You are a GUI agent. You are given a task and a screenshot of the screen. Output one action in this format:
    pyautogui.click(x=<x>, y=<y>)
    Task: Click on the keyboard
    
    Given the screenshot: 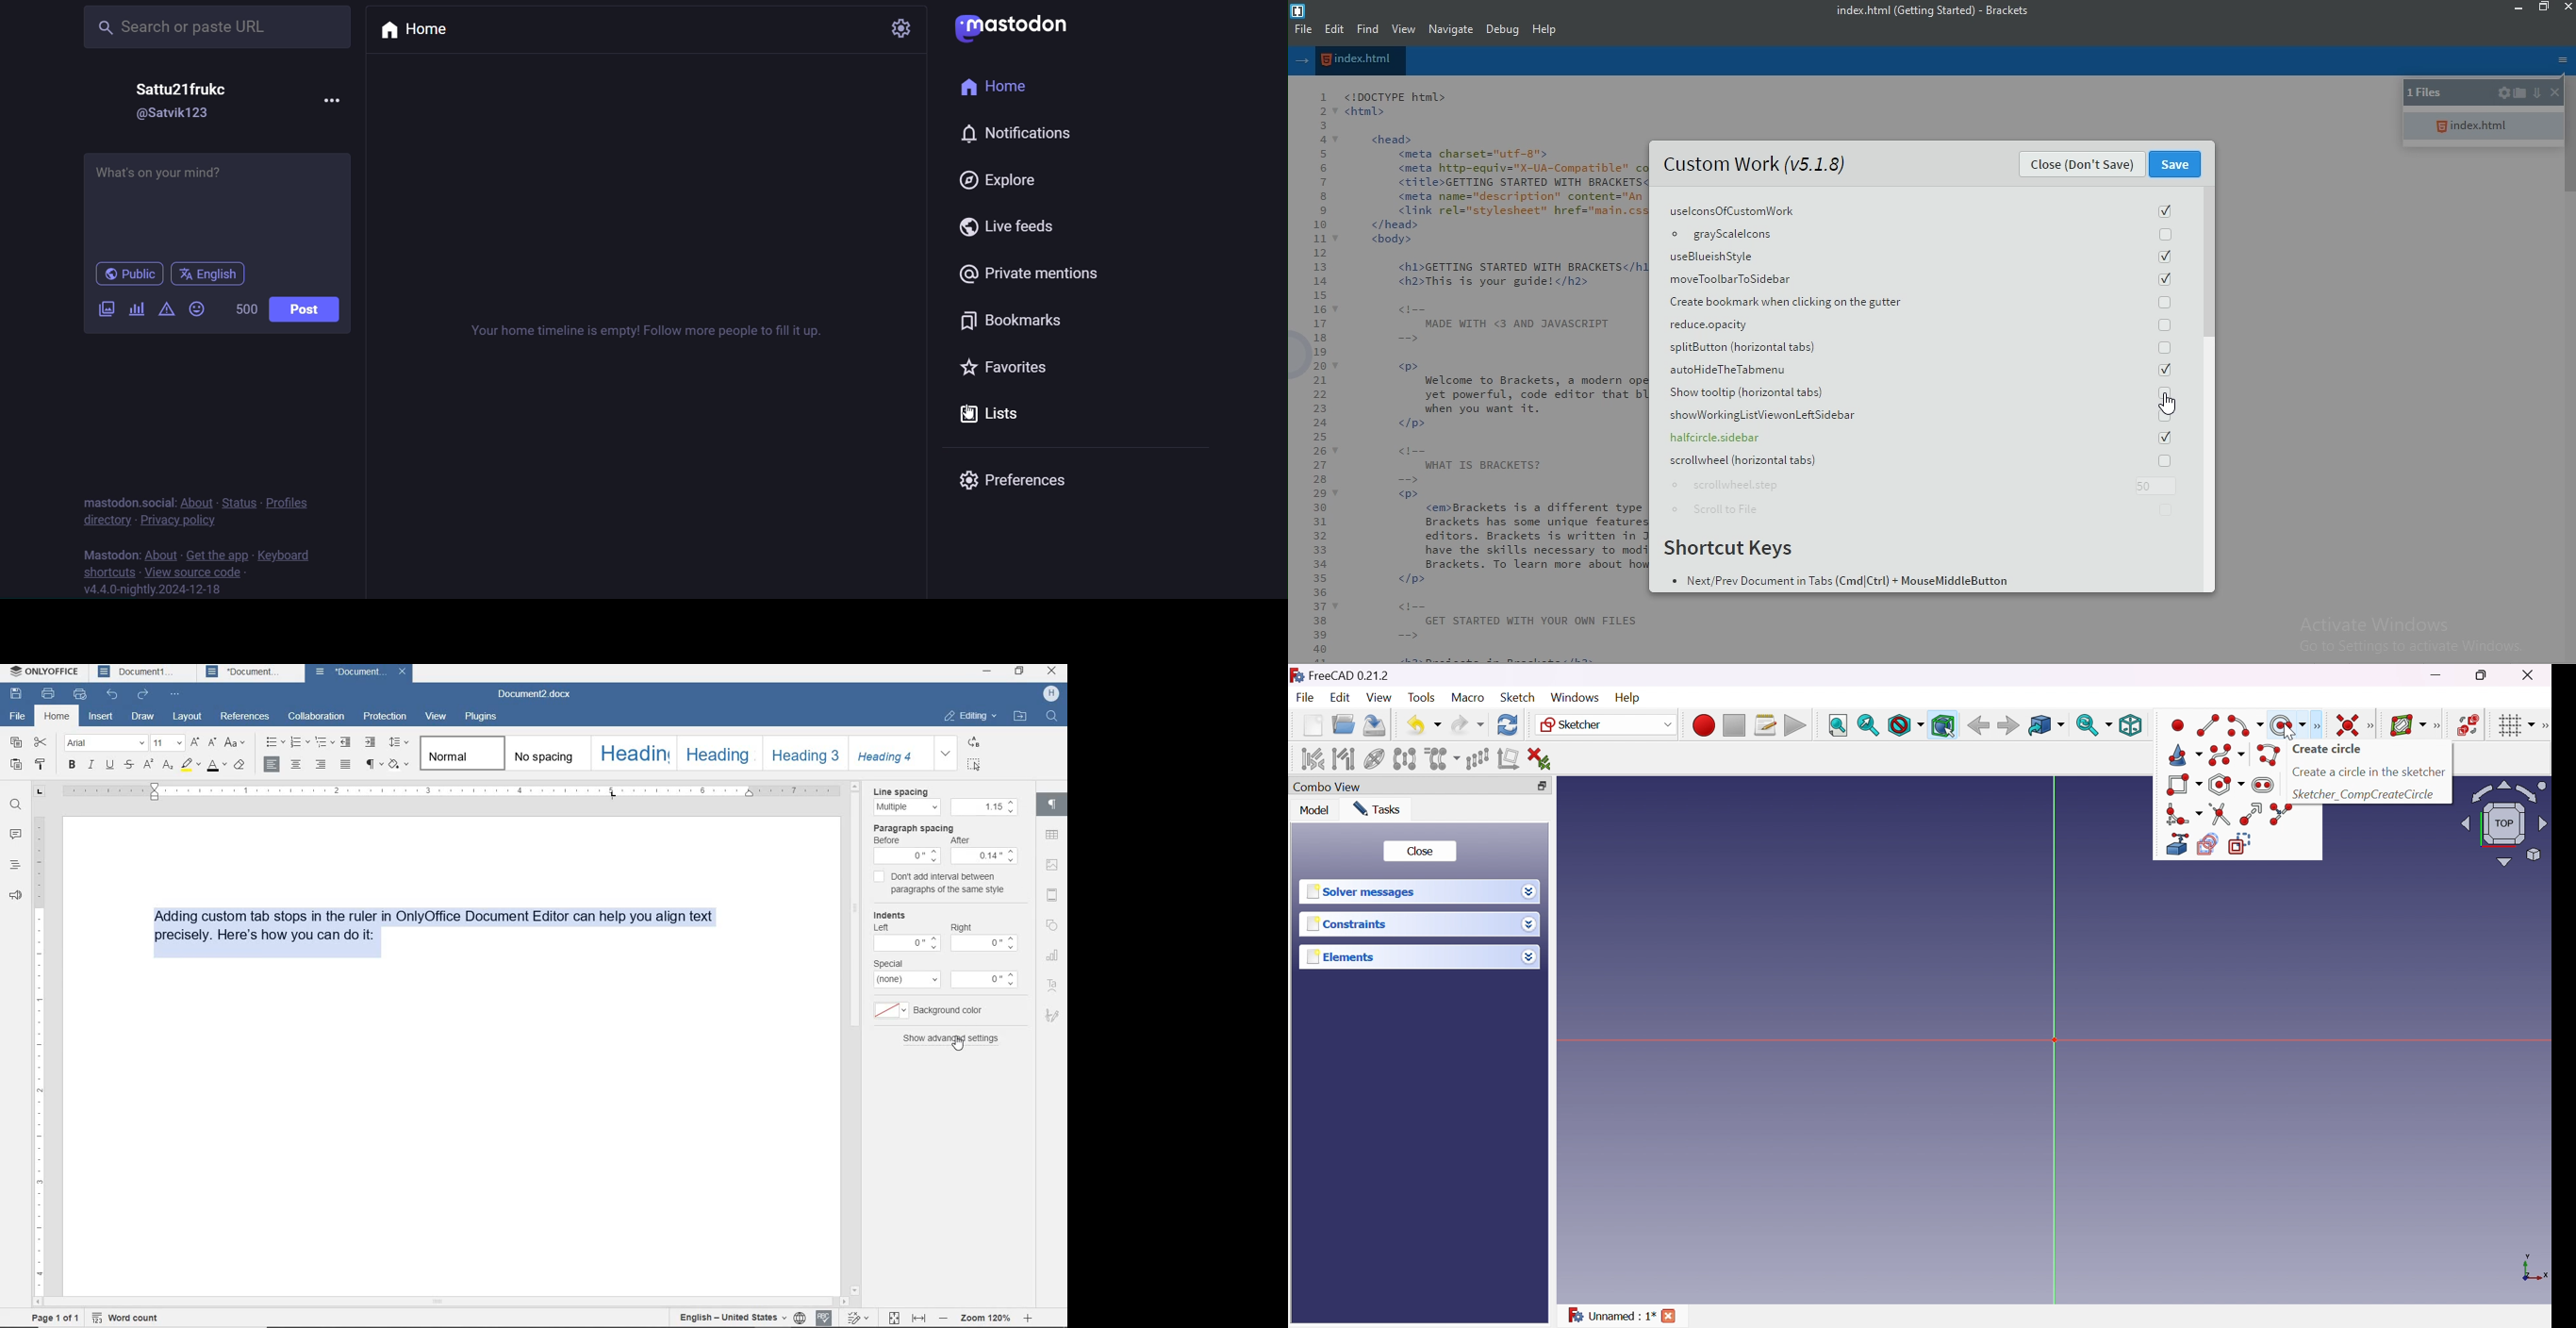 What is the action you would take?
    pyautogui.click(x=292, y=554)
    